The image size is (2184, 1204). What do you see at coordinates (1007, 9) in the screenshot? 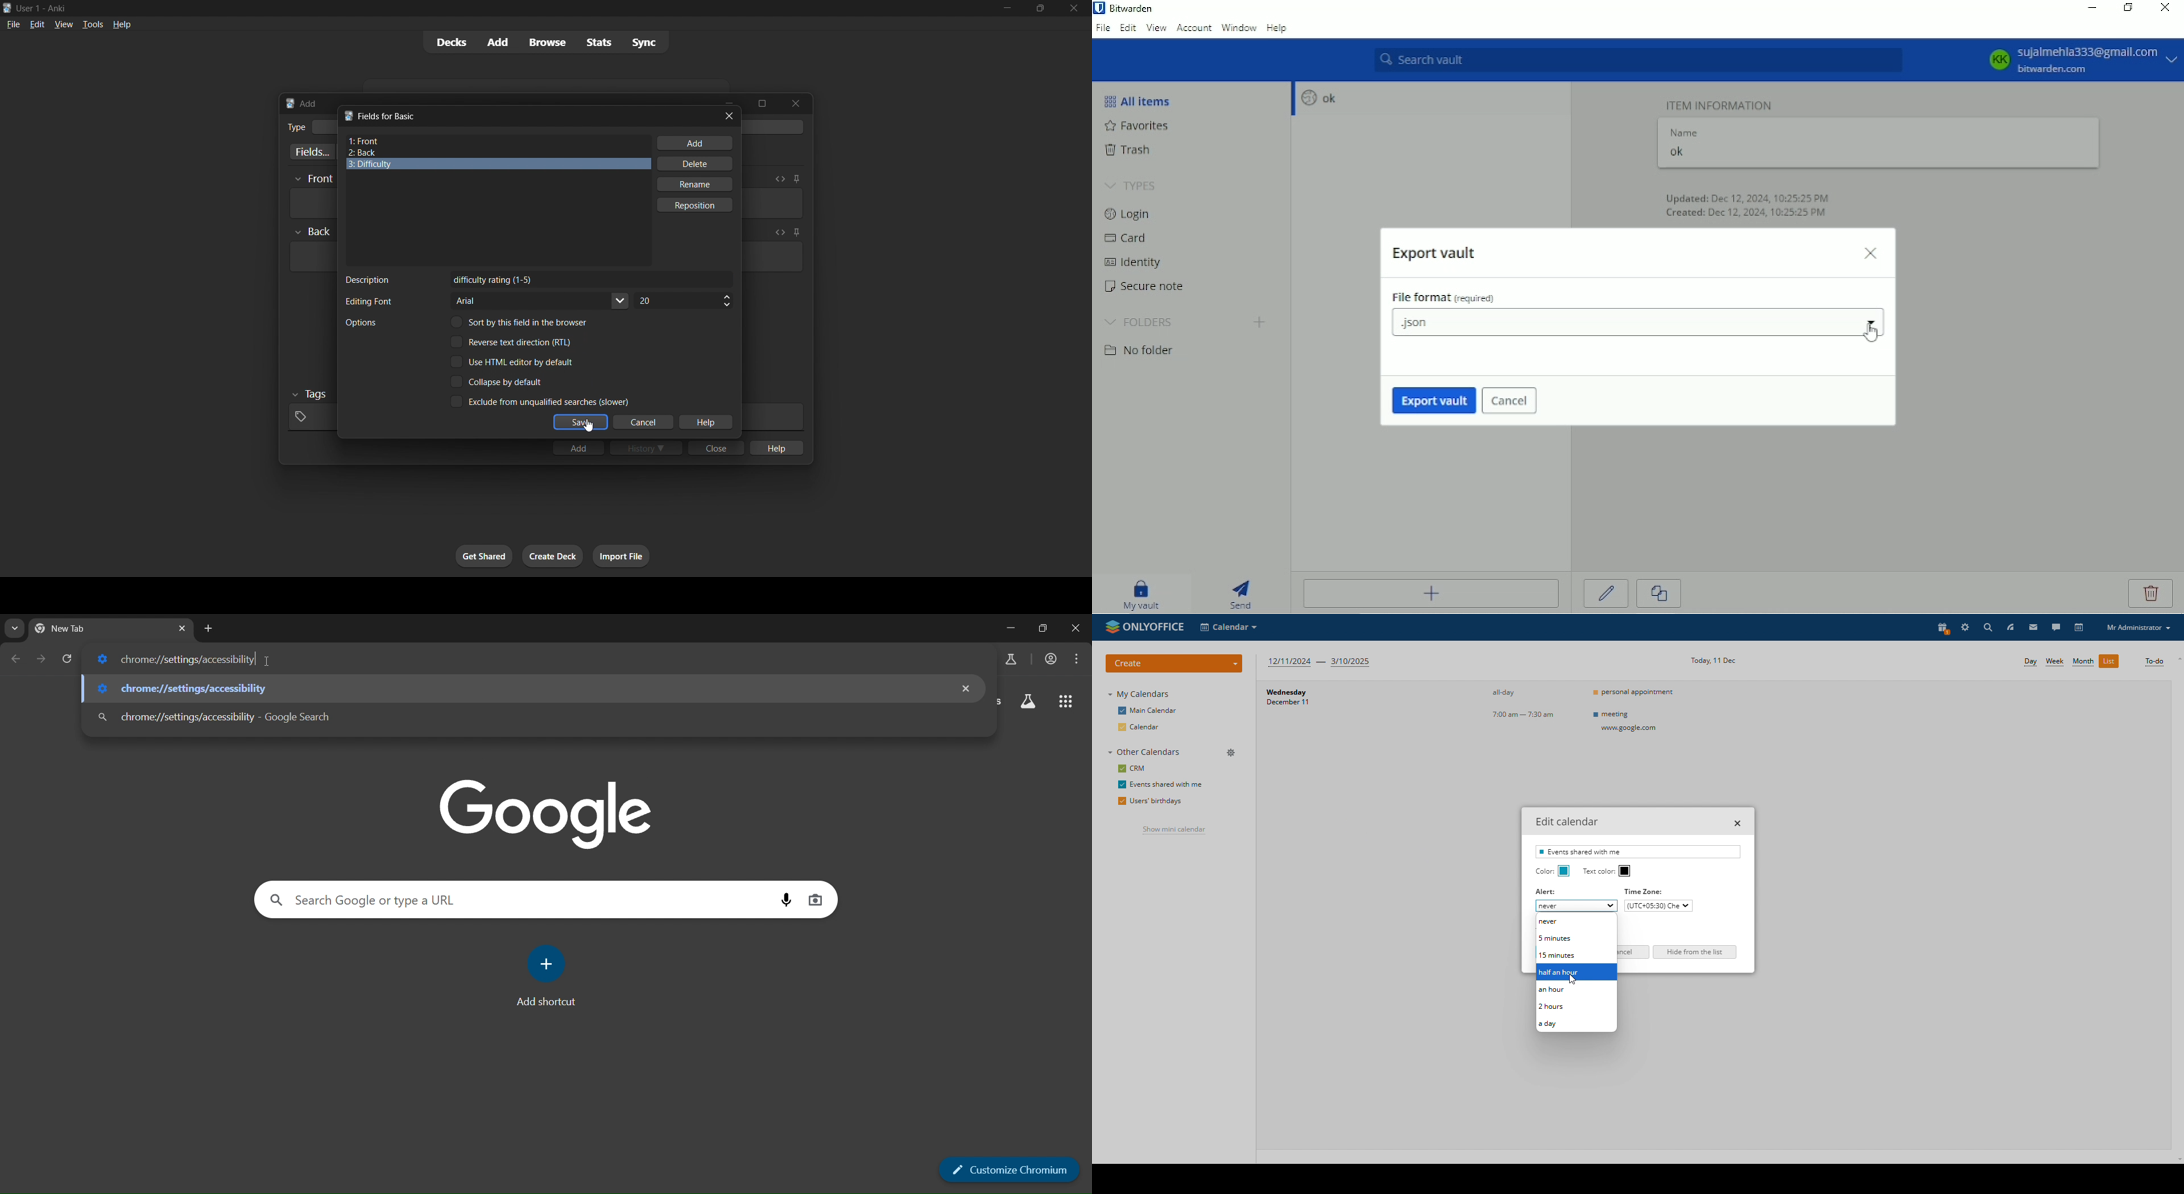
I see `minimize` at bounding box center [1007, 9].